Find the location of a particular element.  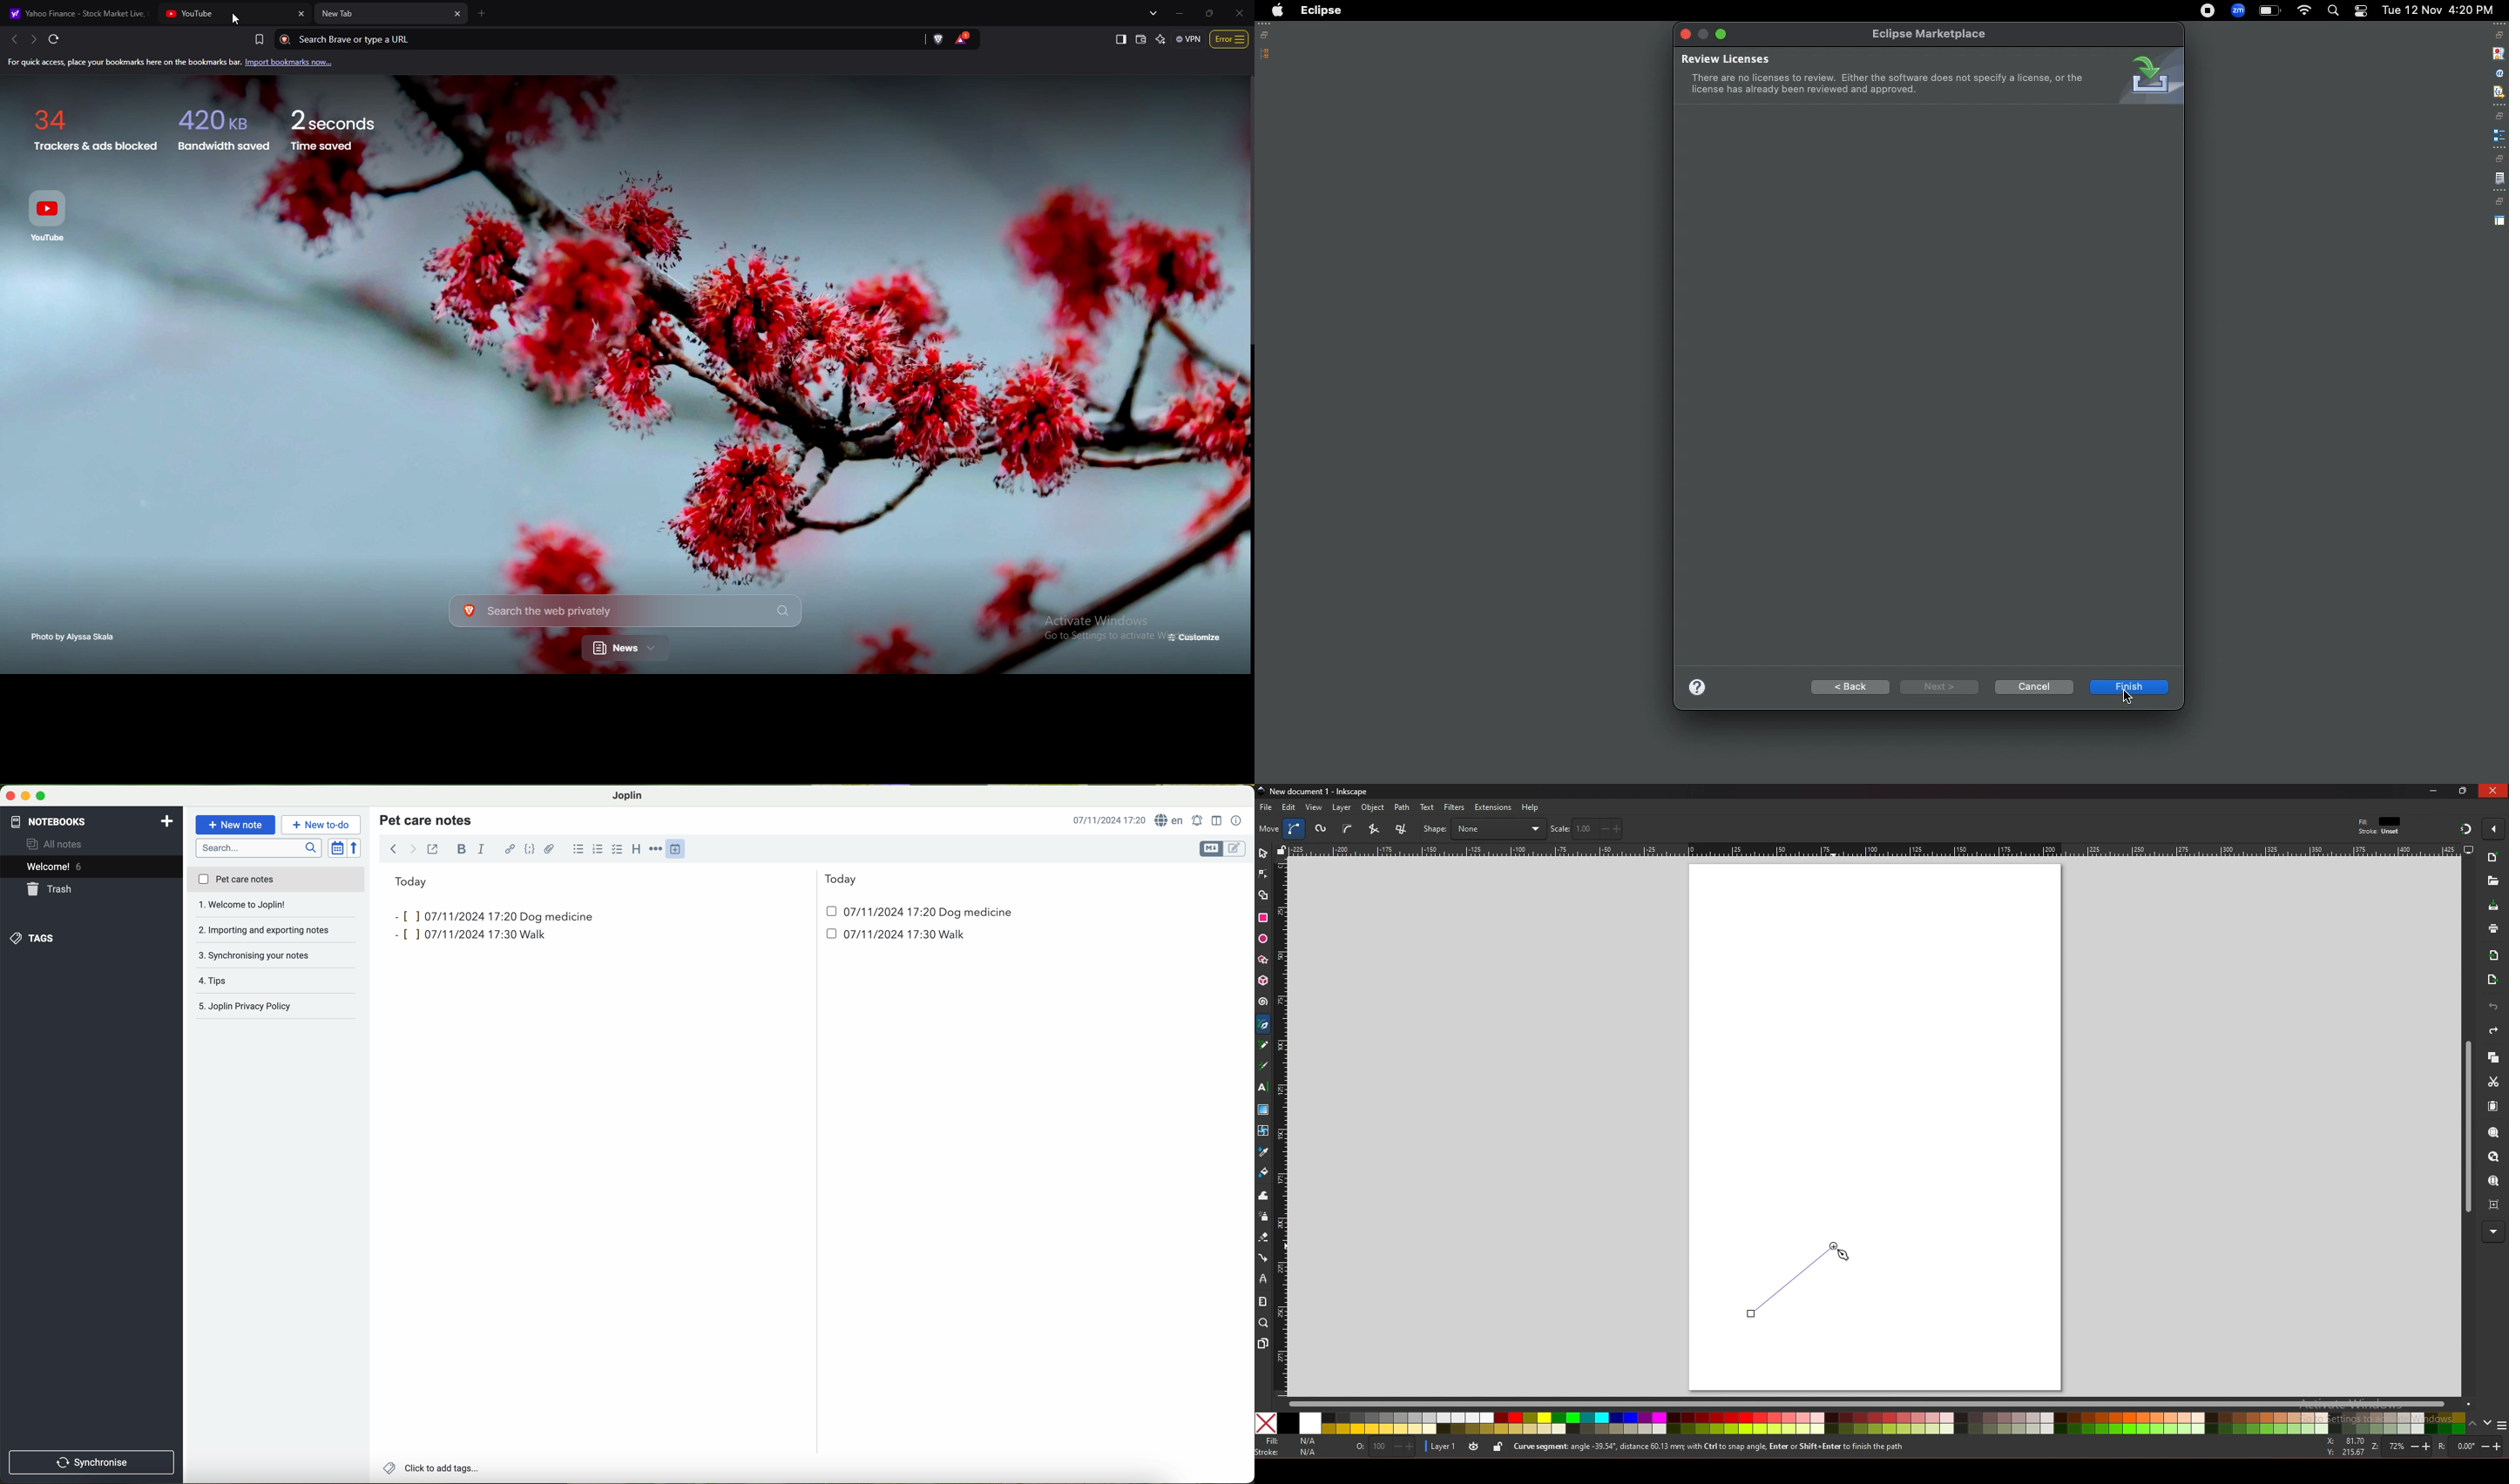

Icon is located at coordinates (2149, 76).